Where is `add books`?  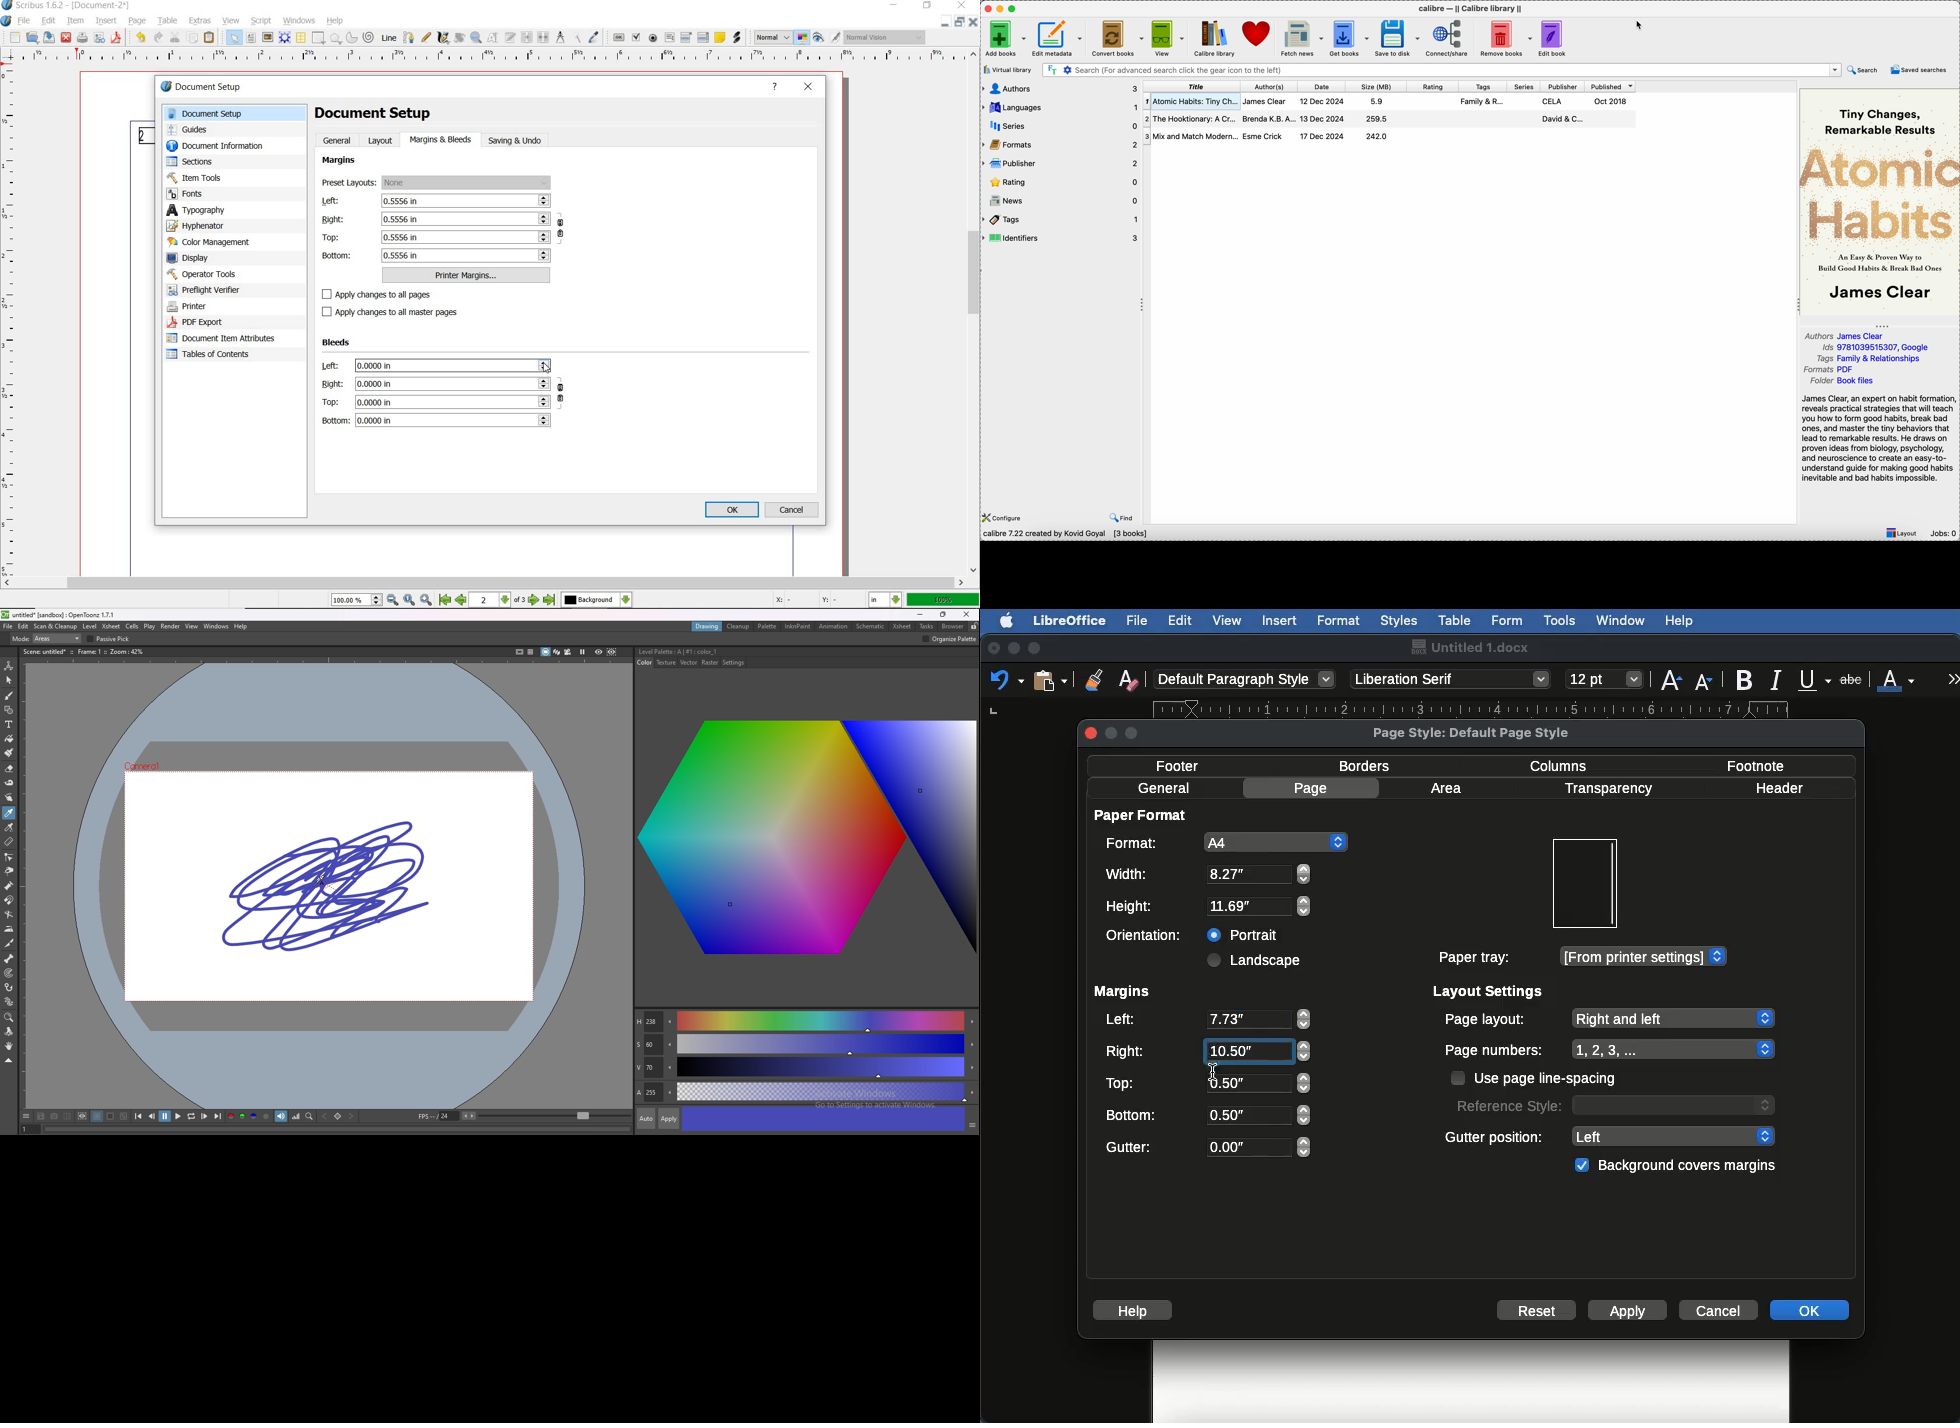
add books is located at coordinates (1004, 38).